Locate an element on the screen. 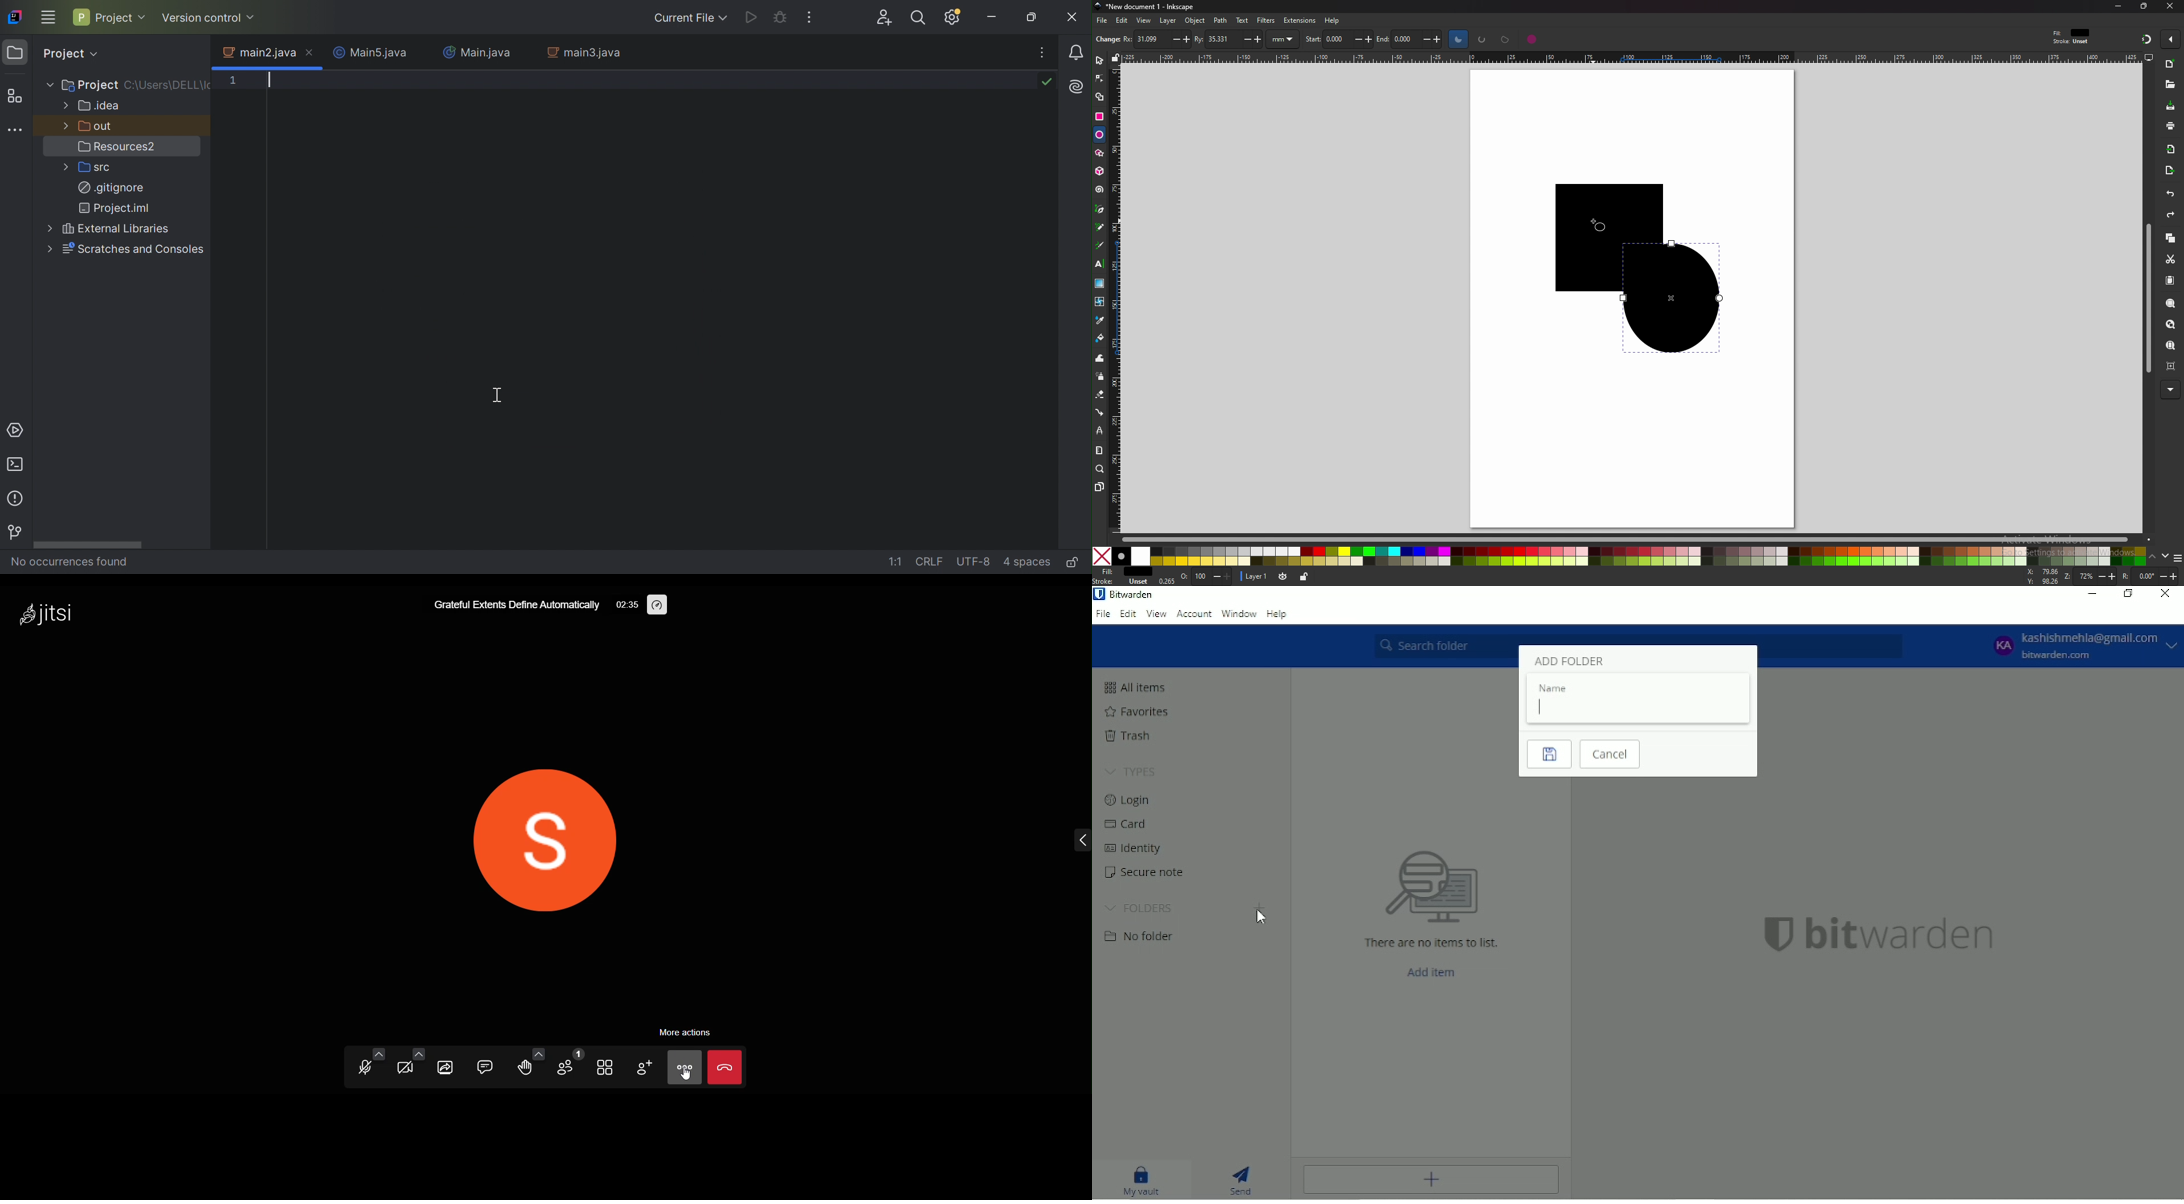 This screenshot has height=1204, width=2184. eraser is located at coordinates (1100, 395).